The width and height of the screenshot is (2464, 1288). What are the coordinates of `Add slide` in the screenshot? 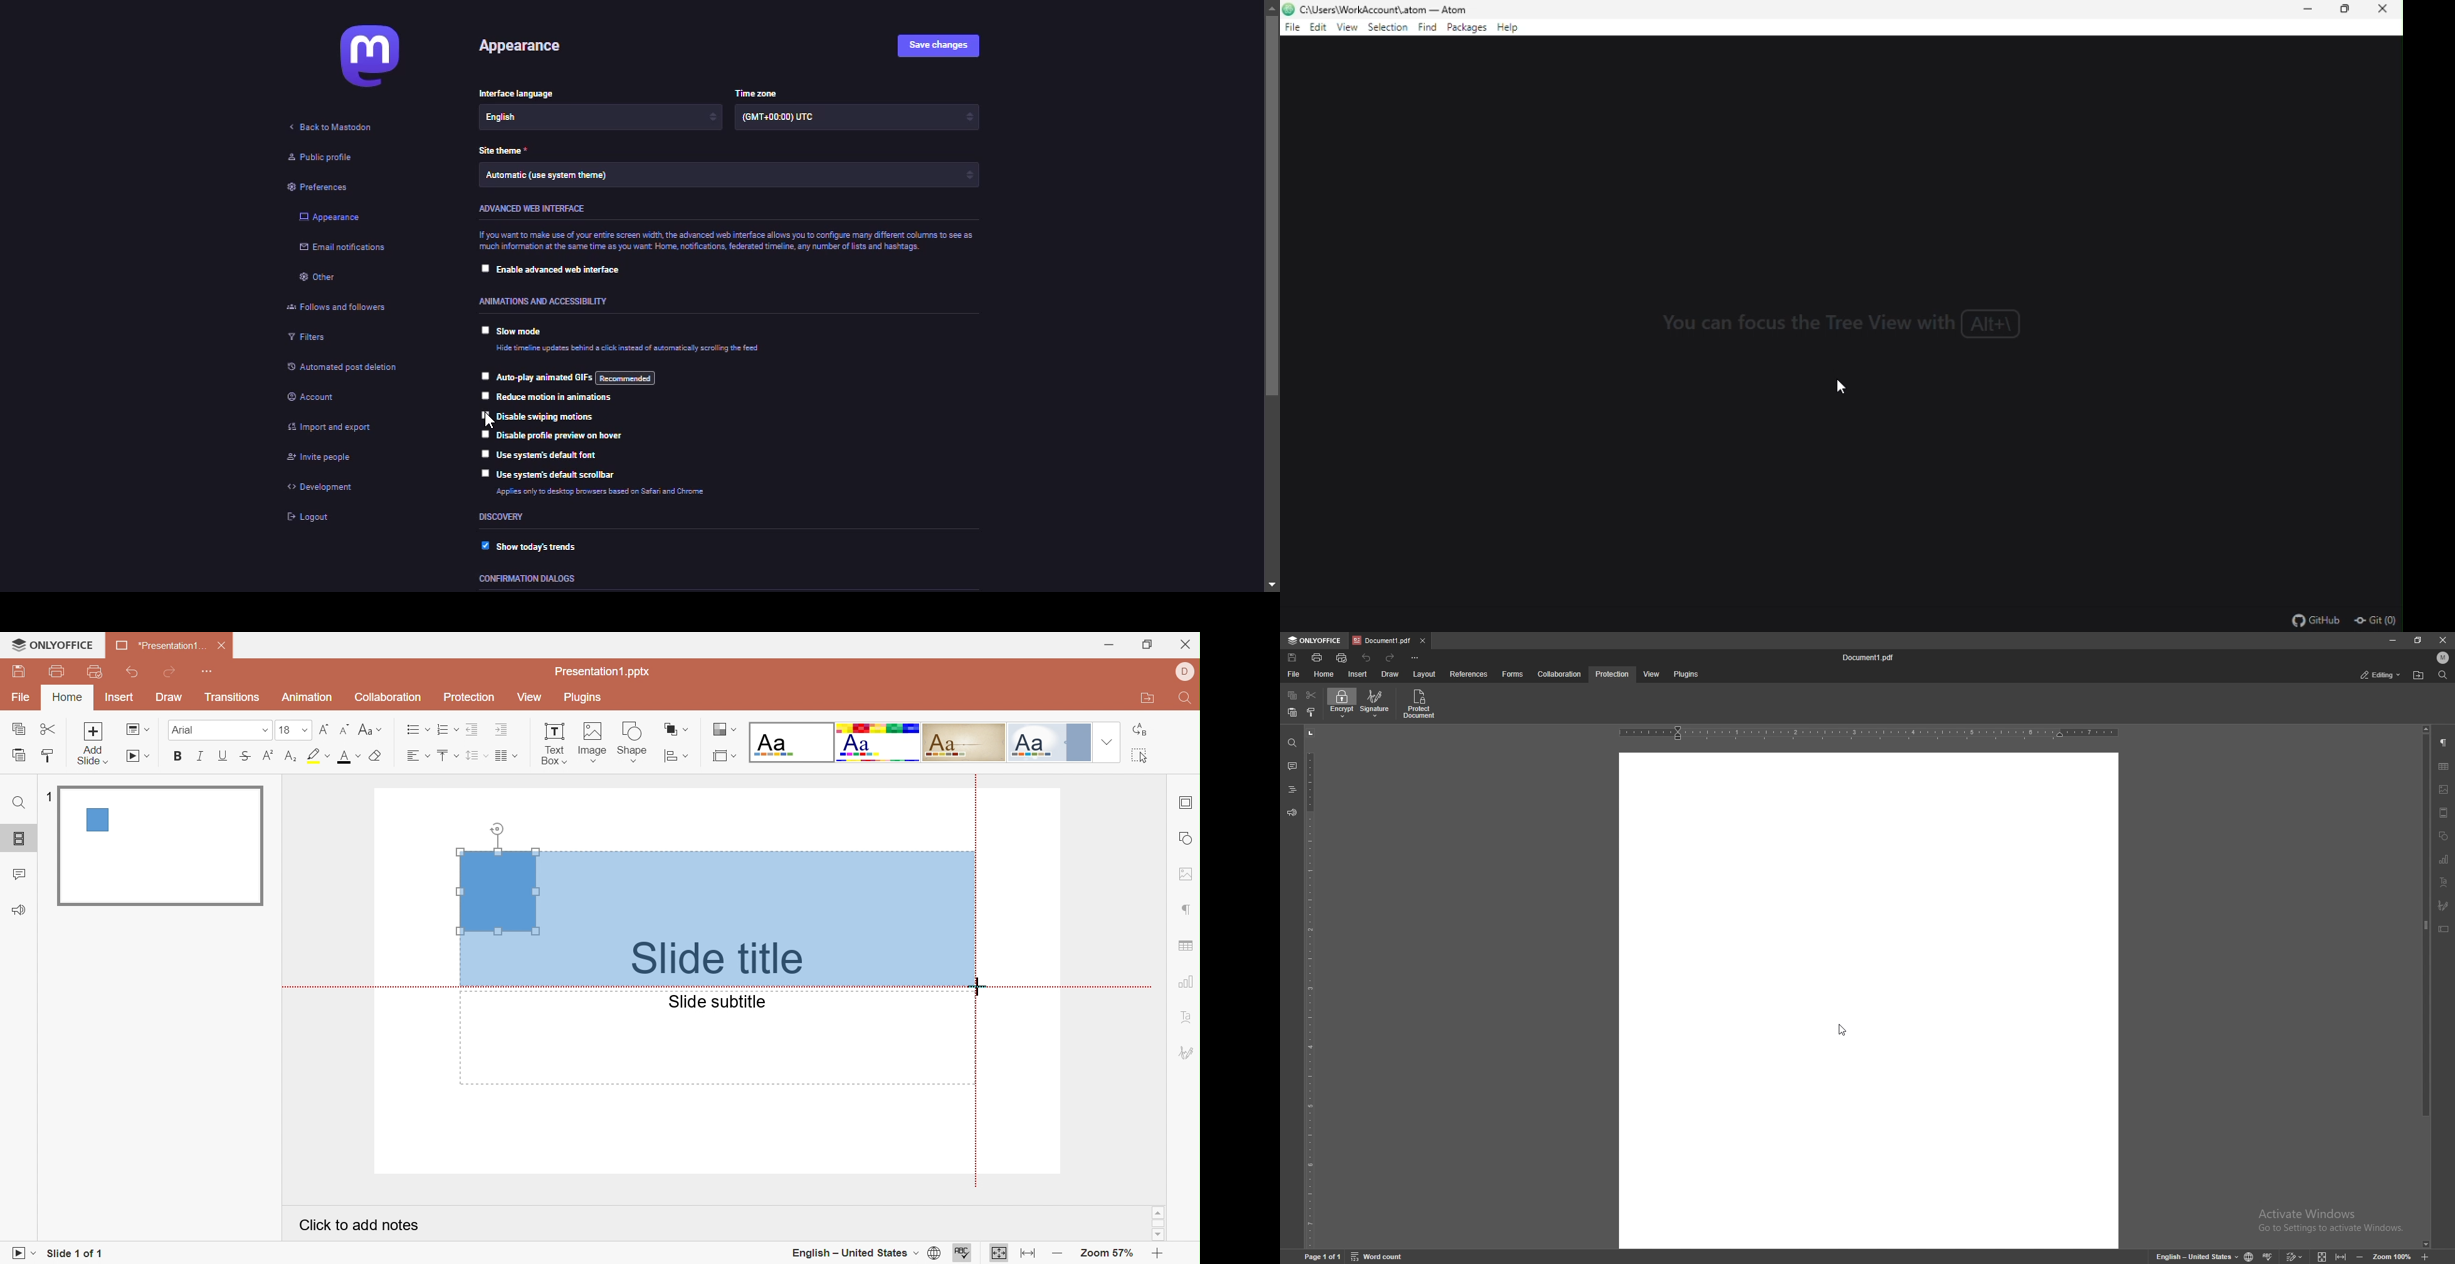 It's located at (92, 742).